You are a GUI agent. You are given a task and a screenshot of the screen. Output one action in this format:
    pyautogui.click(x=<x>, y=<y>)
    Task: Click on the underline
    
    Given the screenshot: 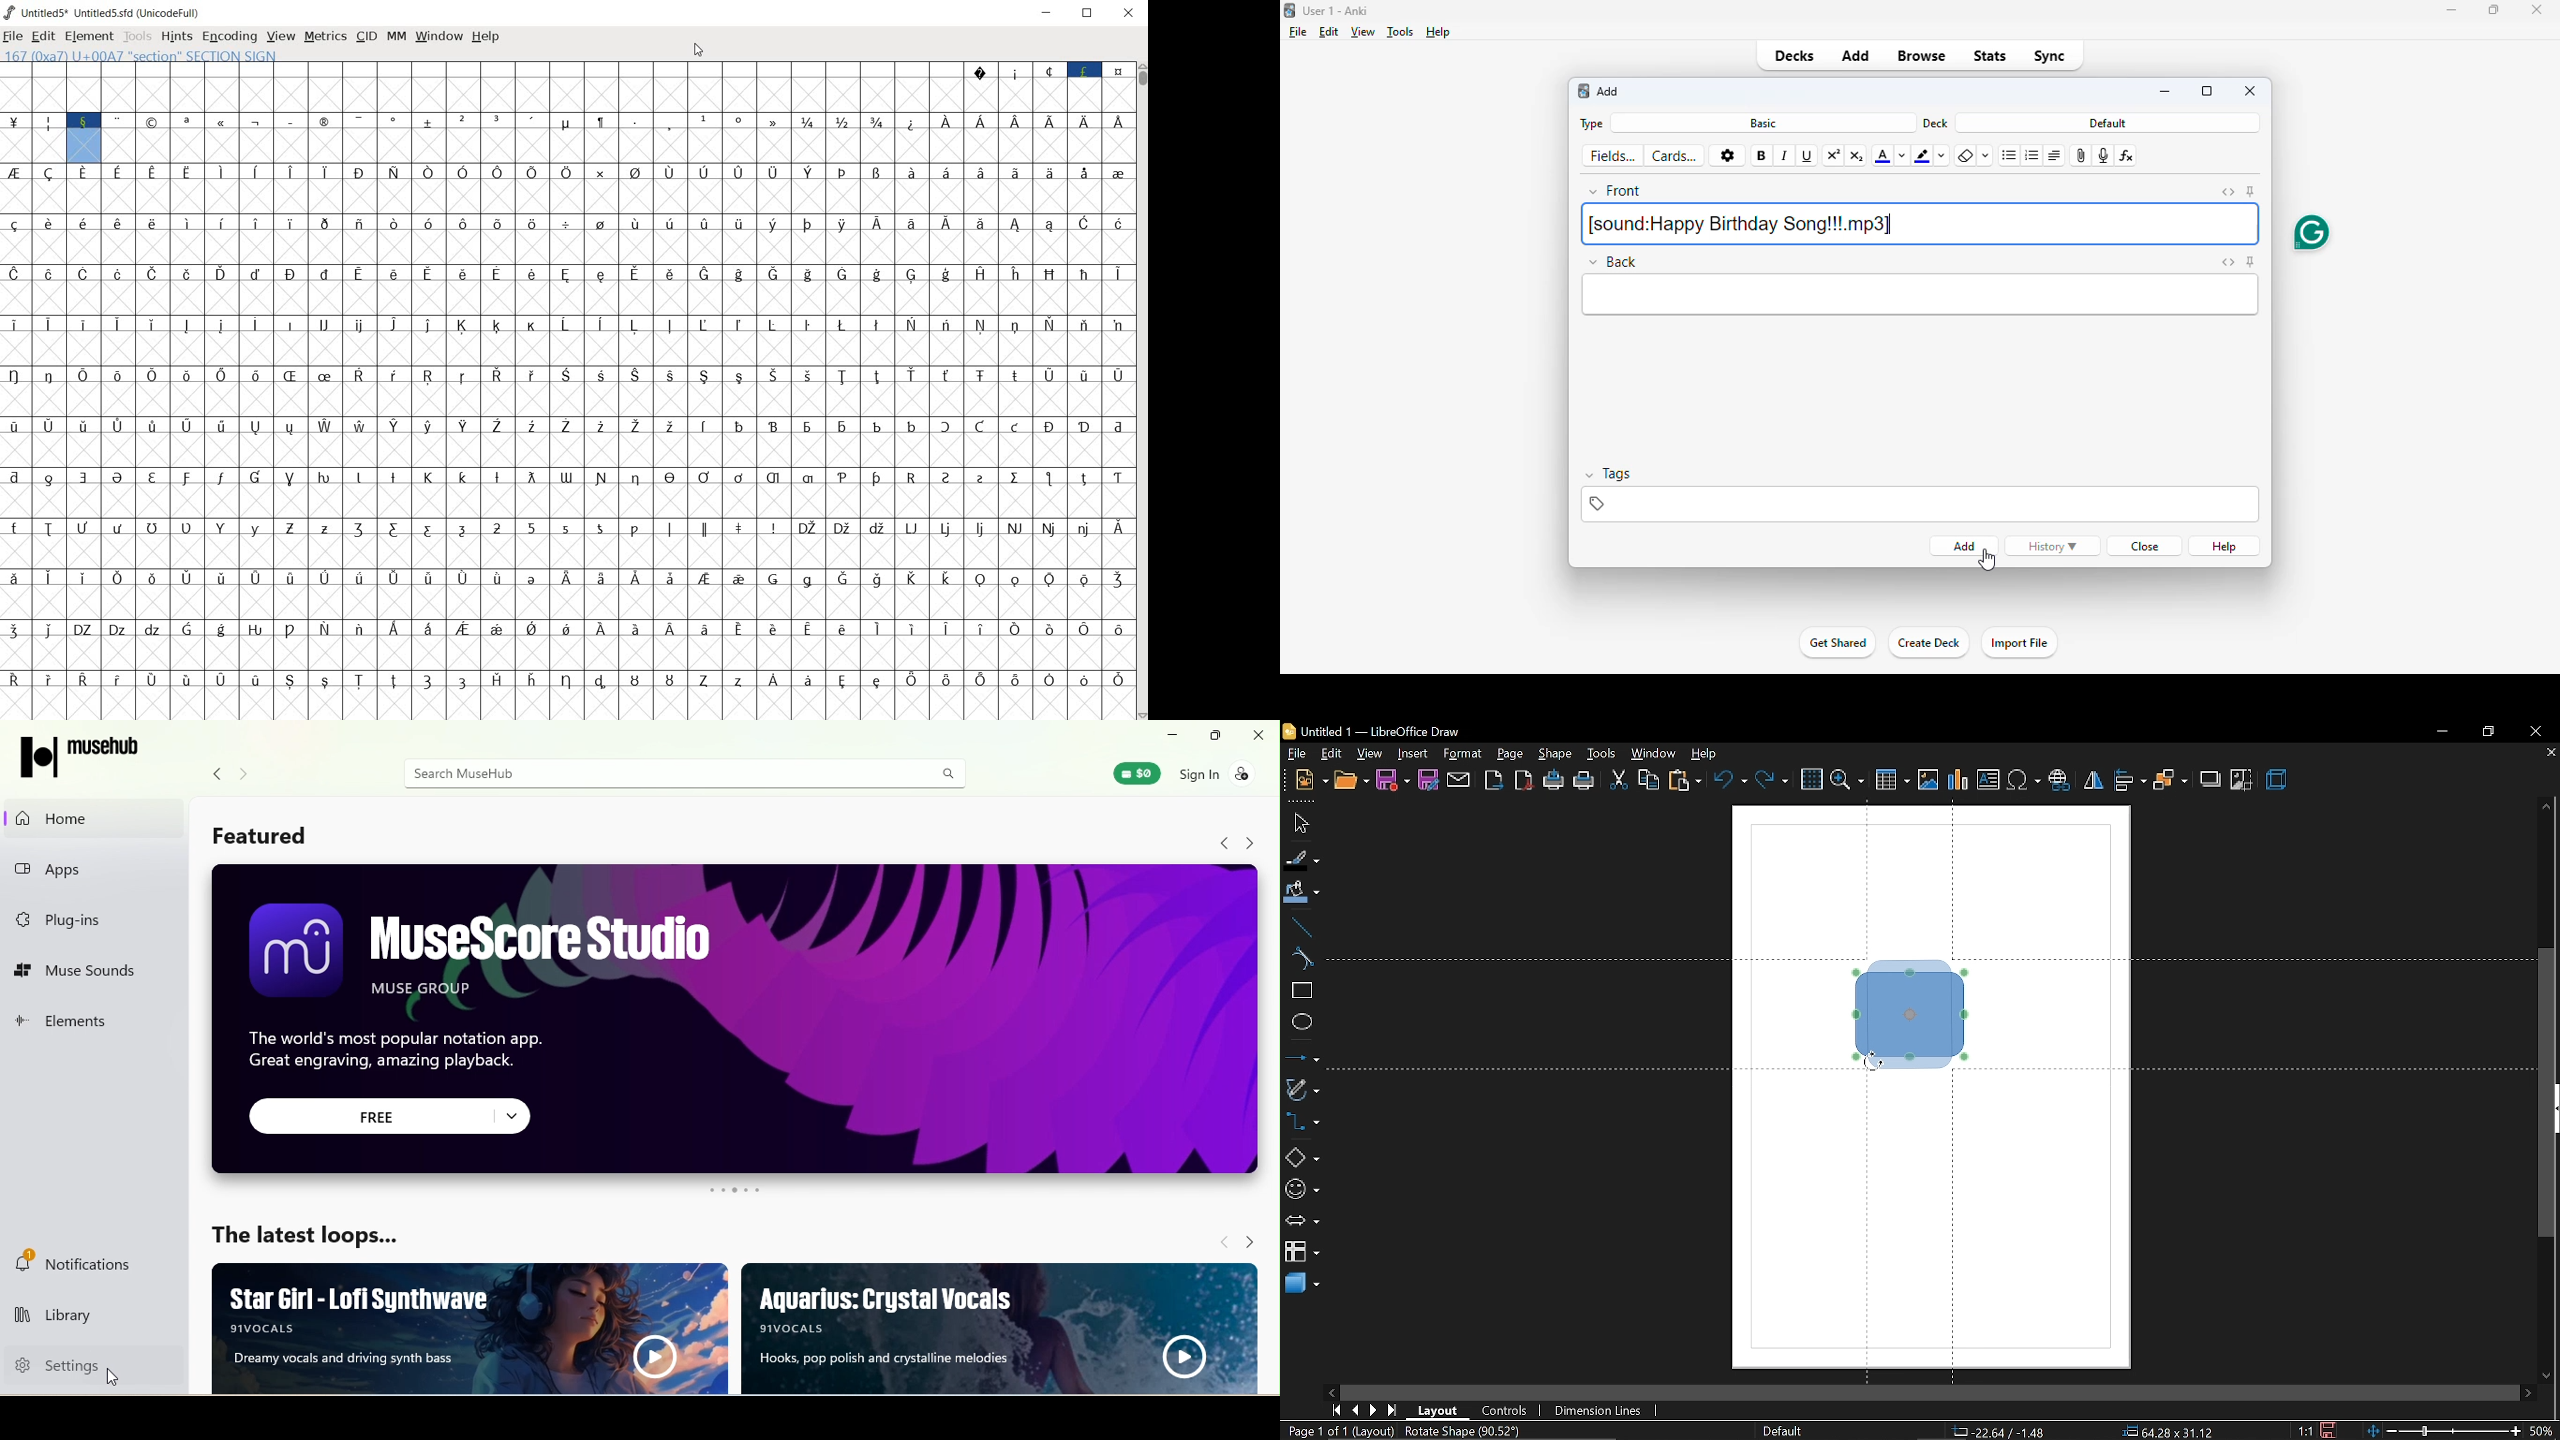 What is the action you would take?
    pyautogui.click(x=1808, y=156)
    